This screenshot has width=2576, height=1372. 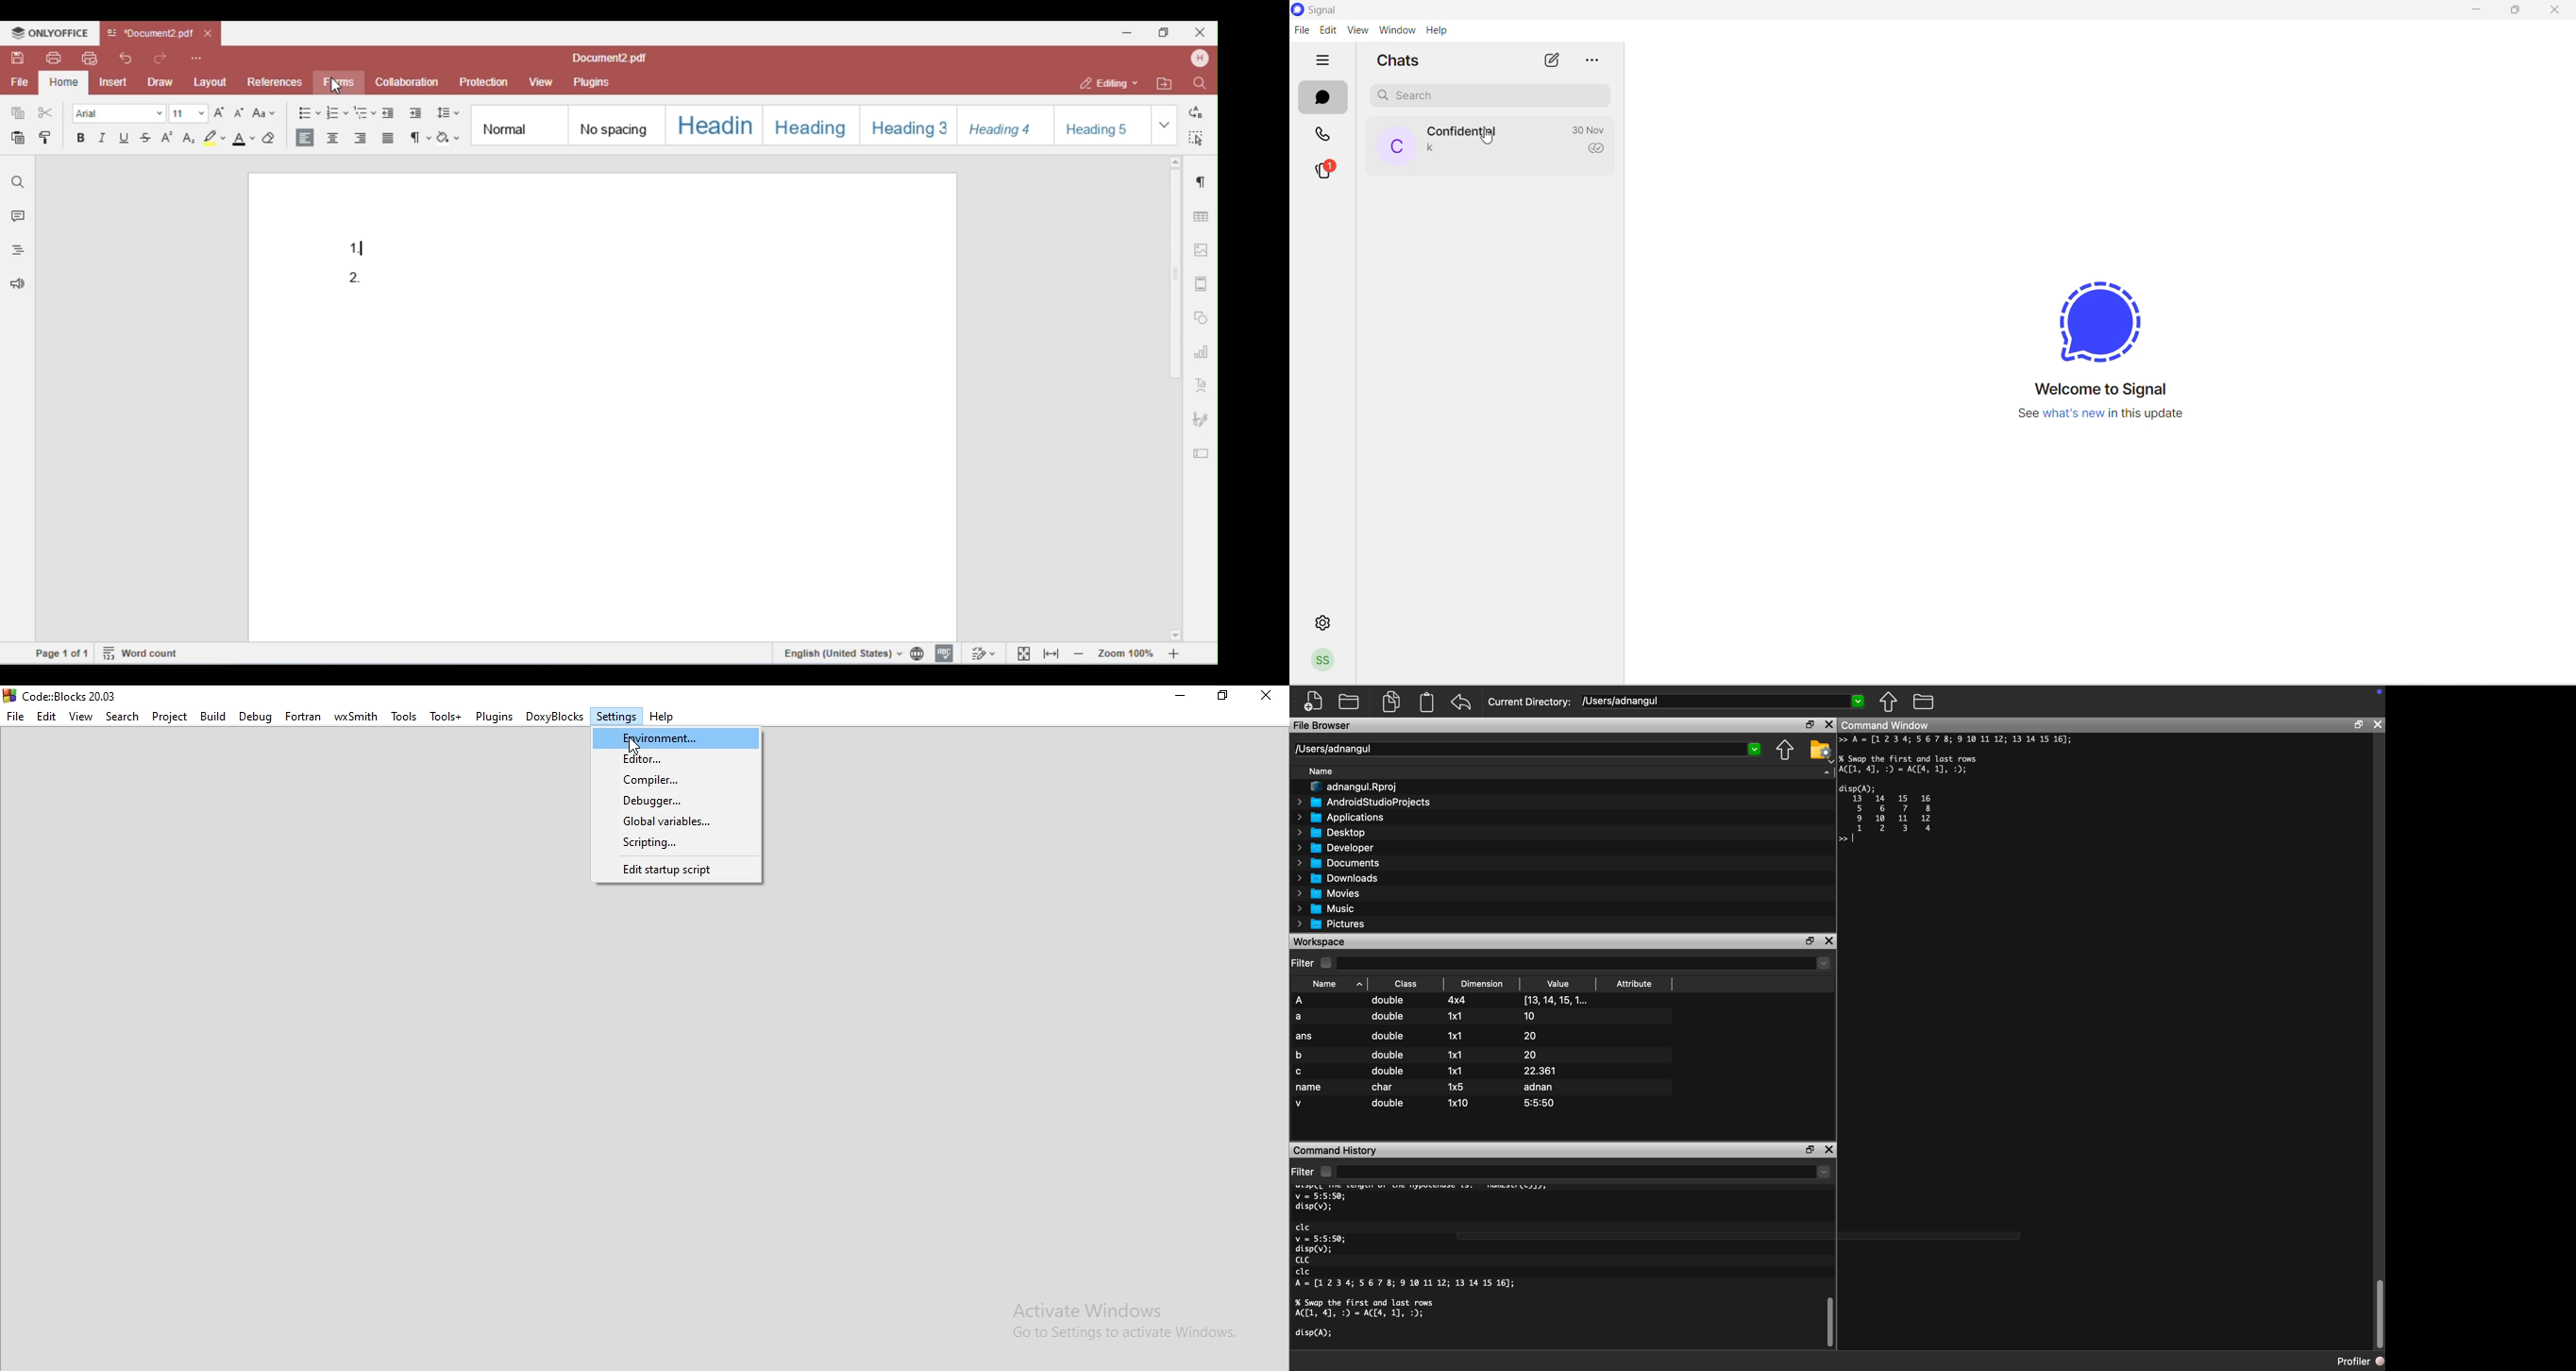 What do you see at coordinates (495, 716) in the screenshot?
I see `Plugins` at bounding box center [495, 716].